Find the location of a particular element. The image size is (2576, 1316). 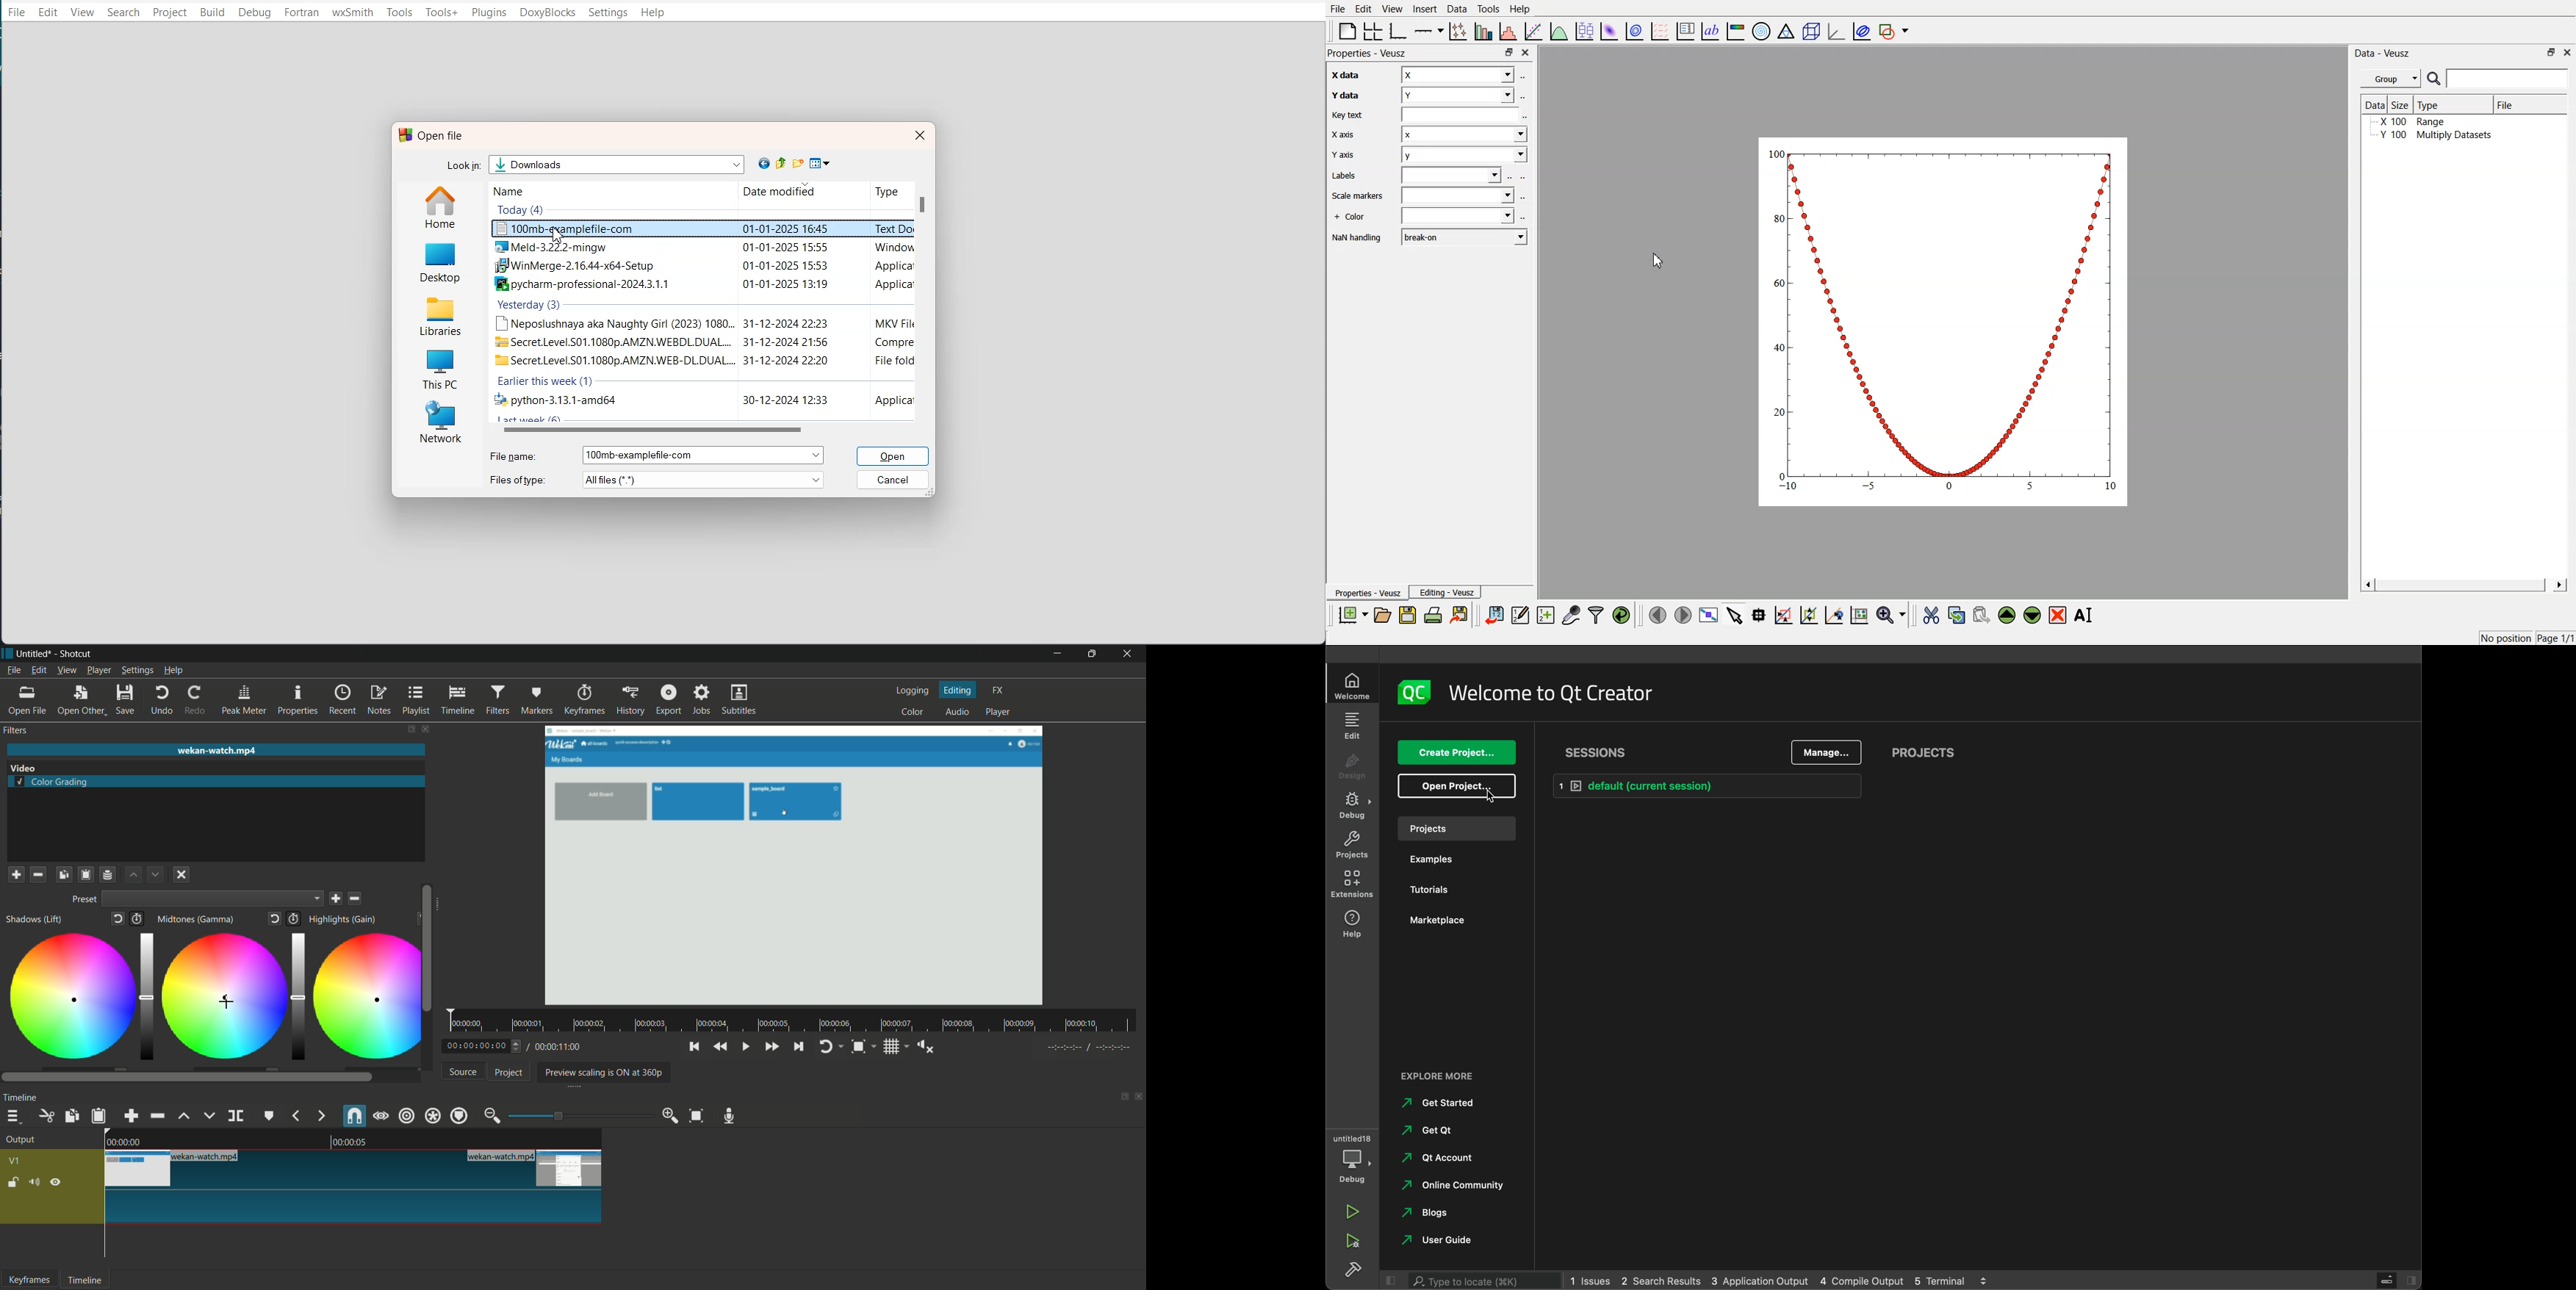

zoom in is located at coordinates (670, 1115).